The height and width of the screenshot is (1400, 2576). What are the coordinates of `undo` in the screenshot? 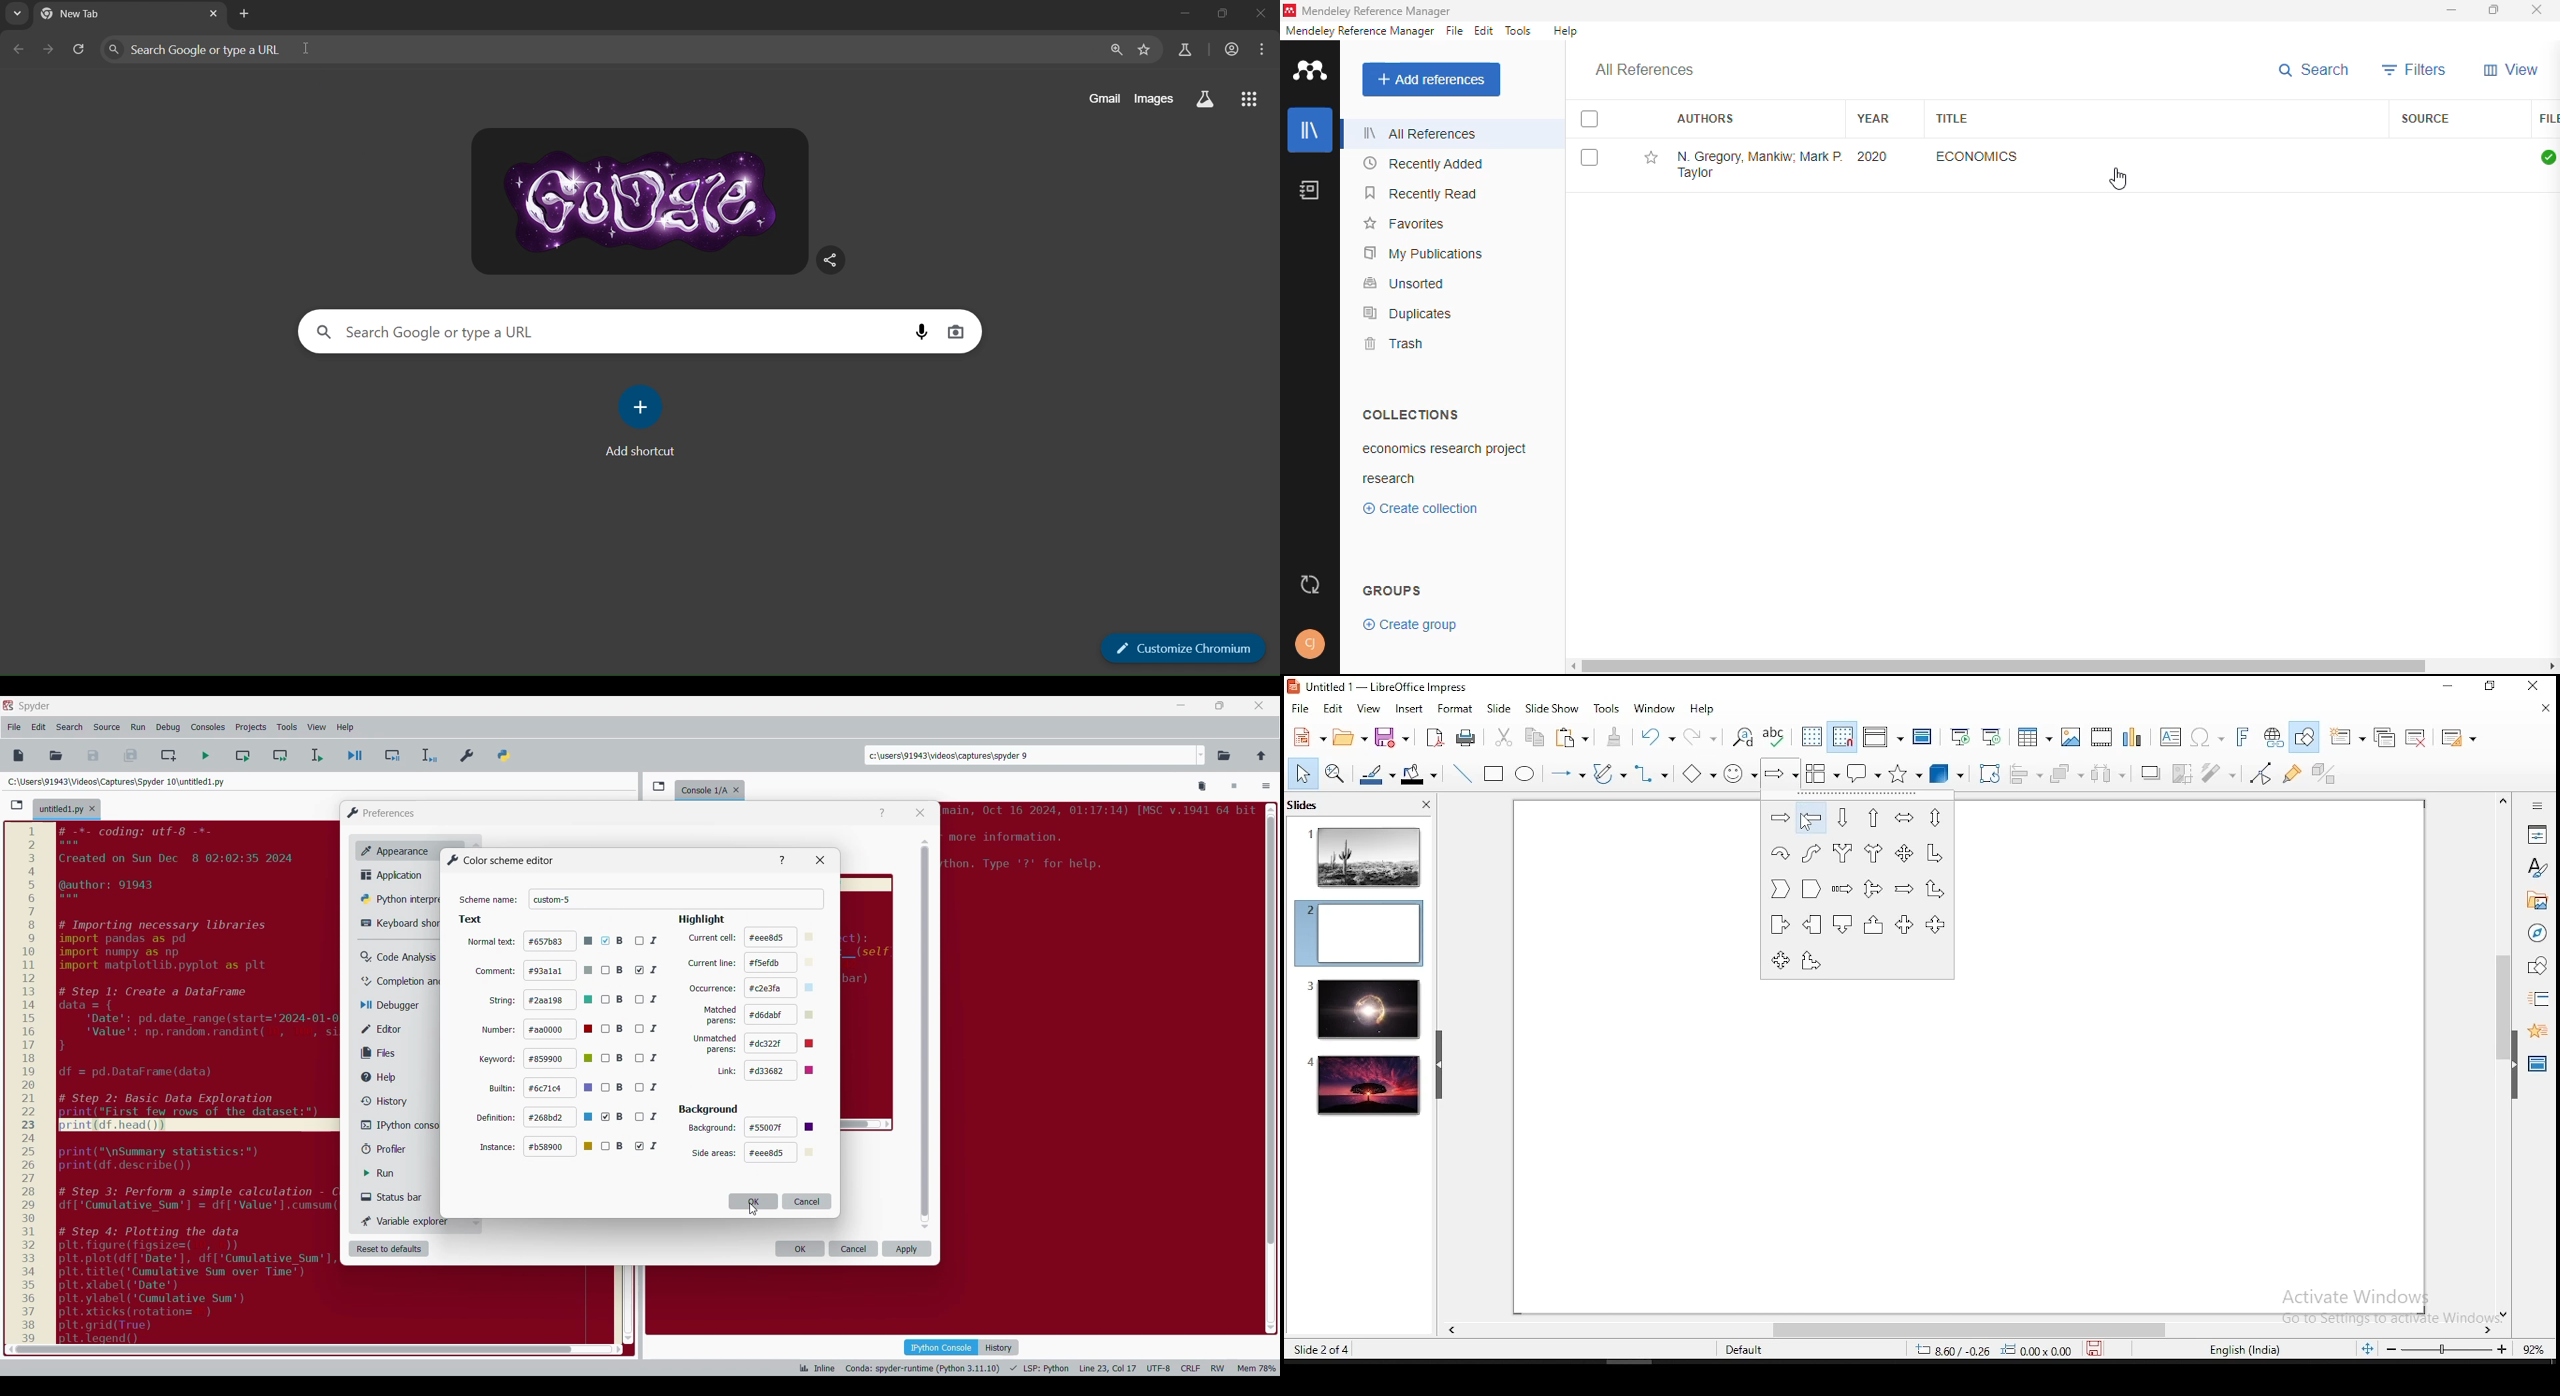 It's located at (1659, 737).